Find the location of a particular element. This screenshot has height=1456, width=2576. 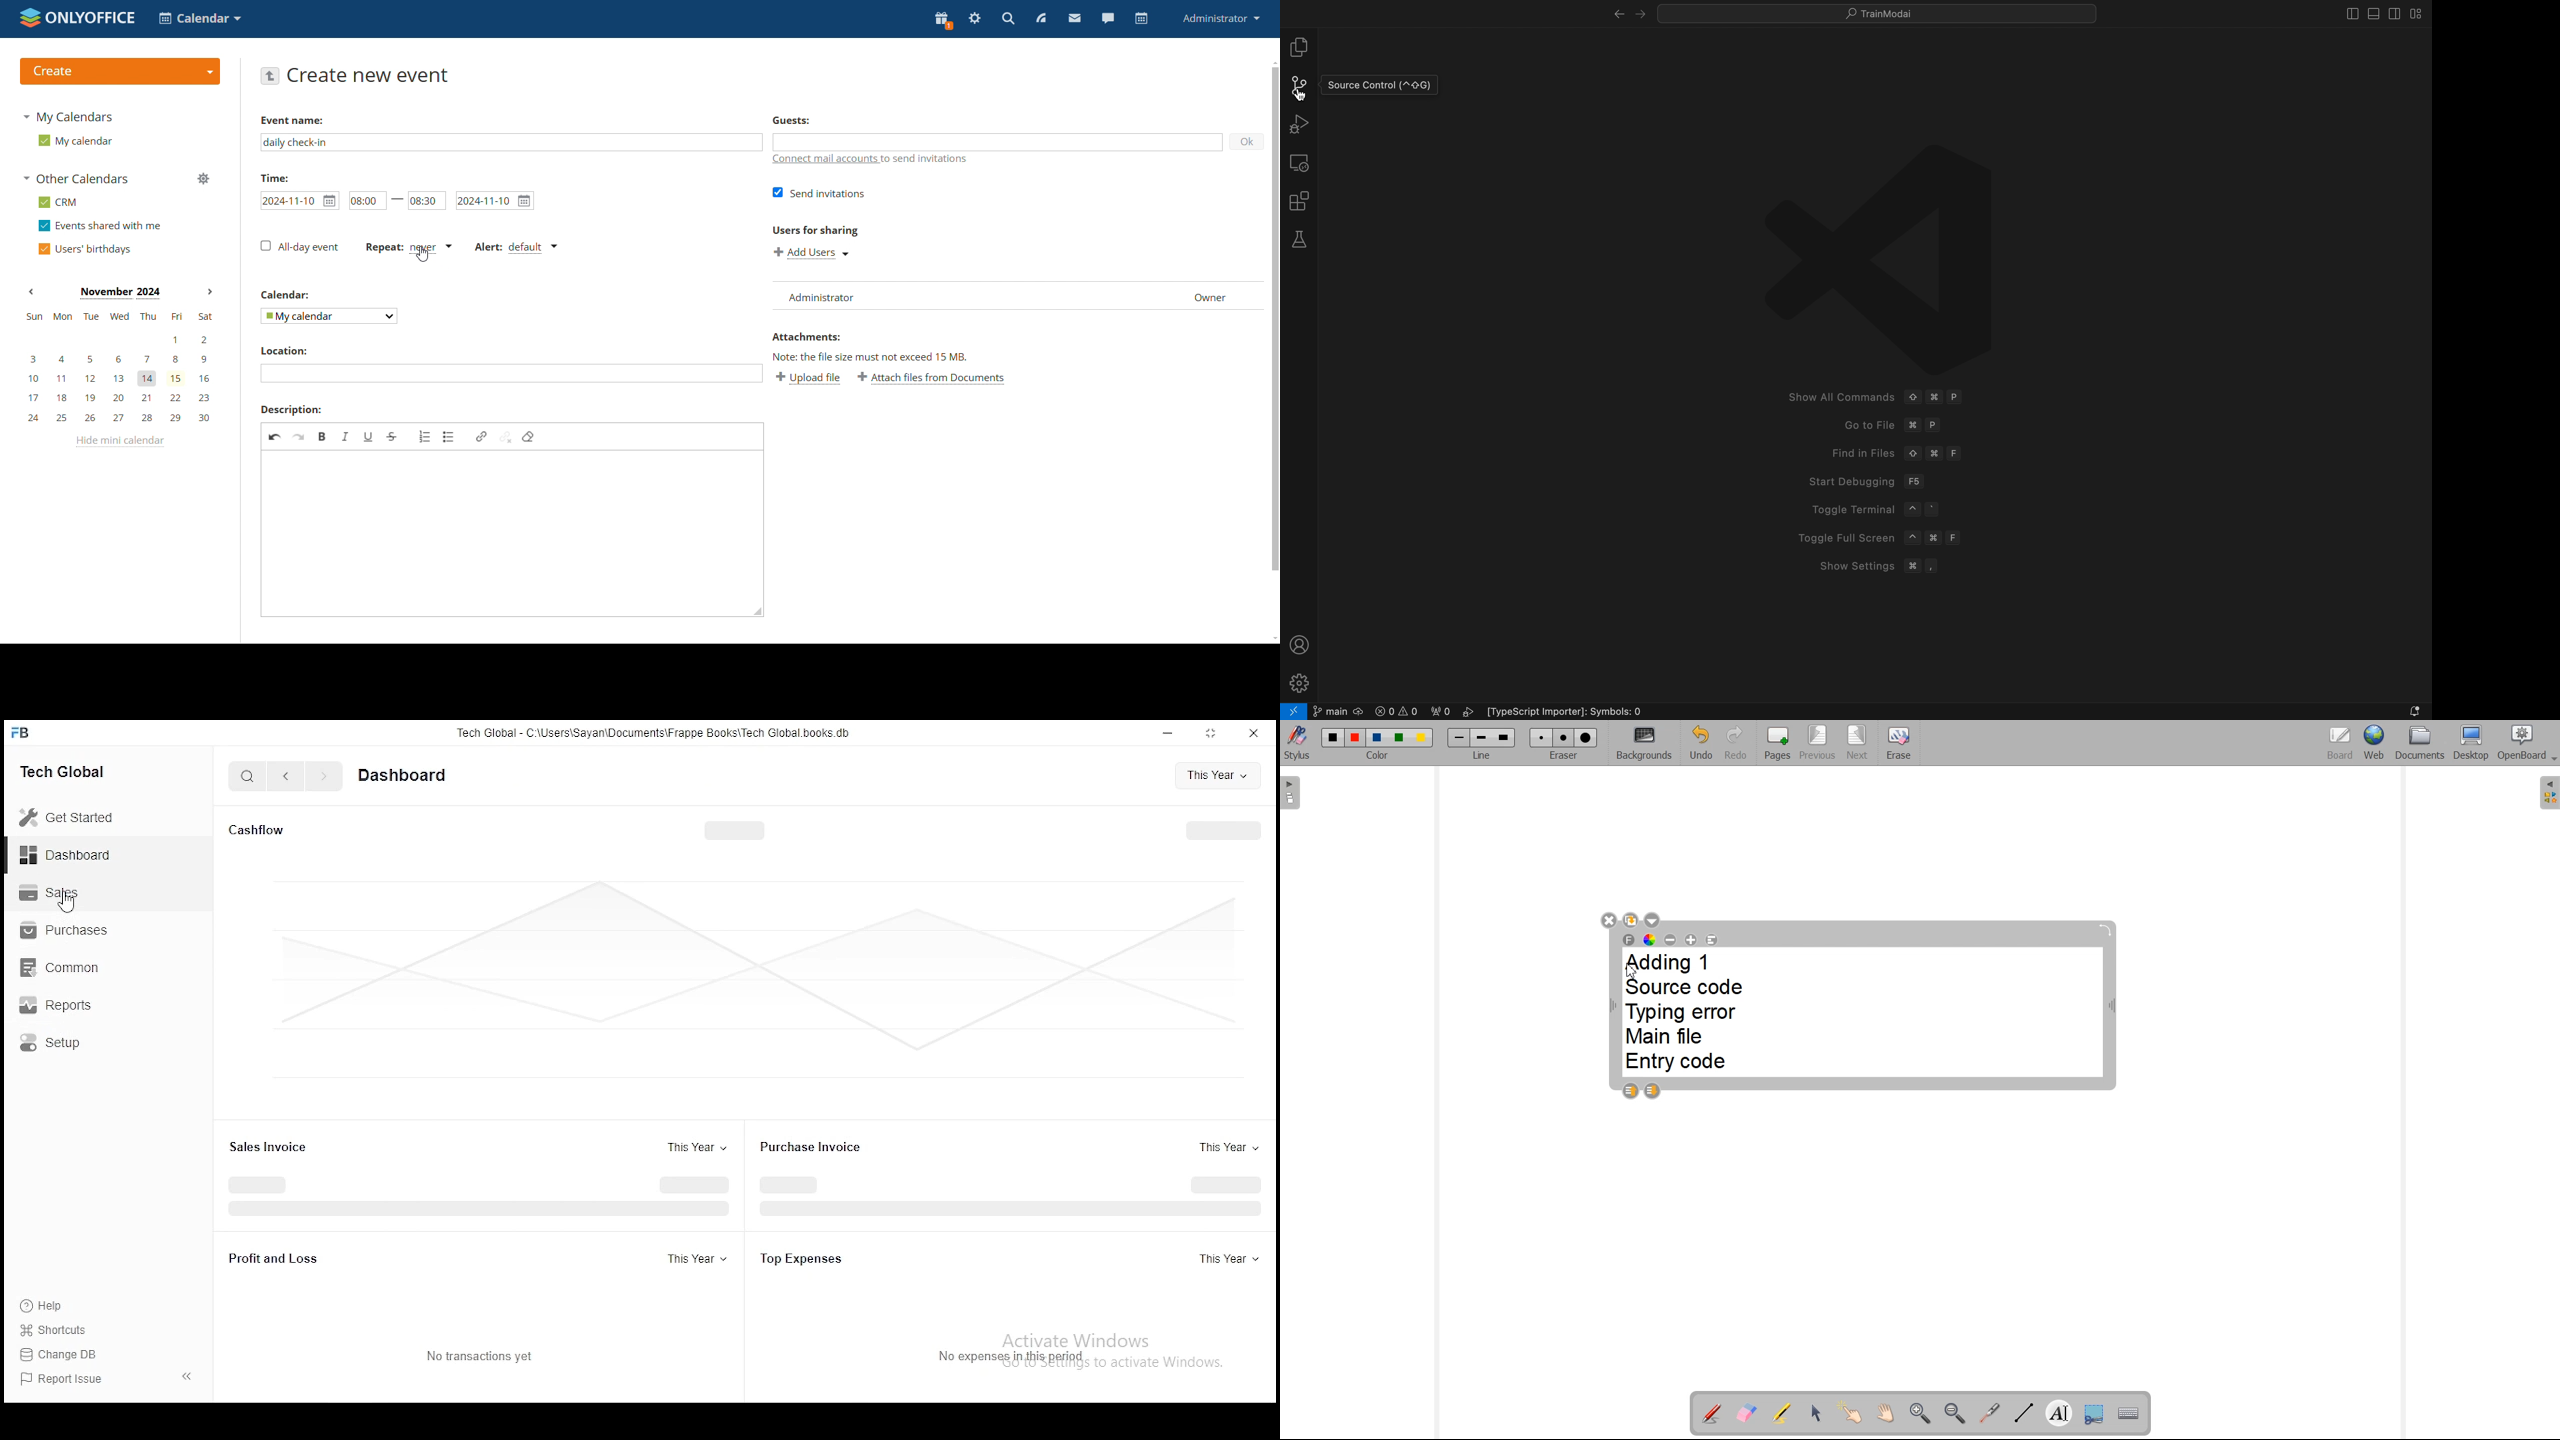

end time is located at coordinates (427, 201).